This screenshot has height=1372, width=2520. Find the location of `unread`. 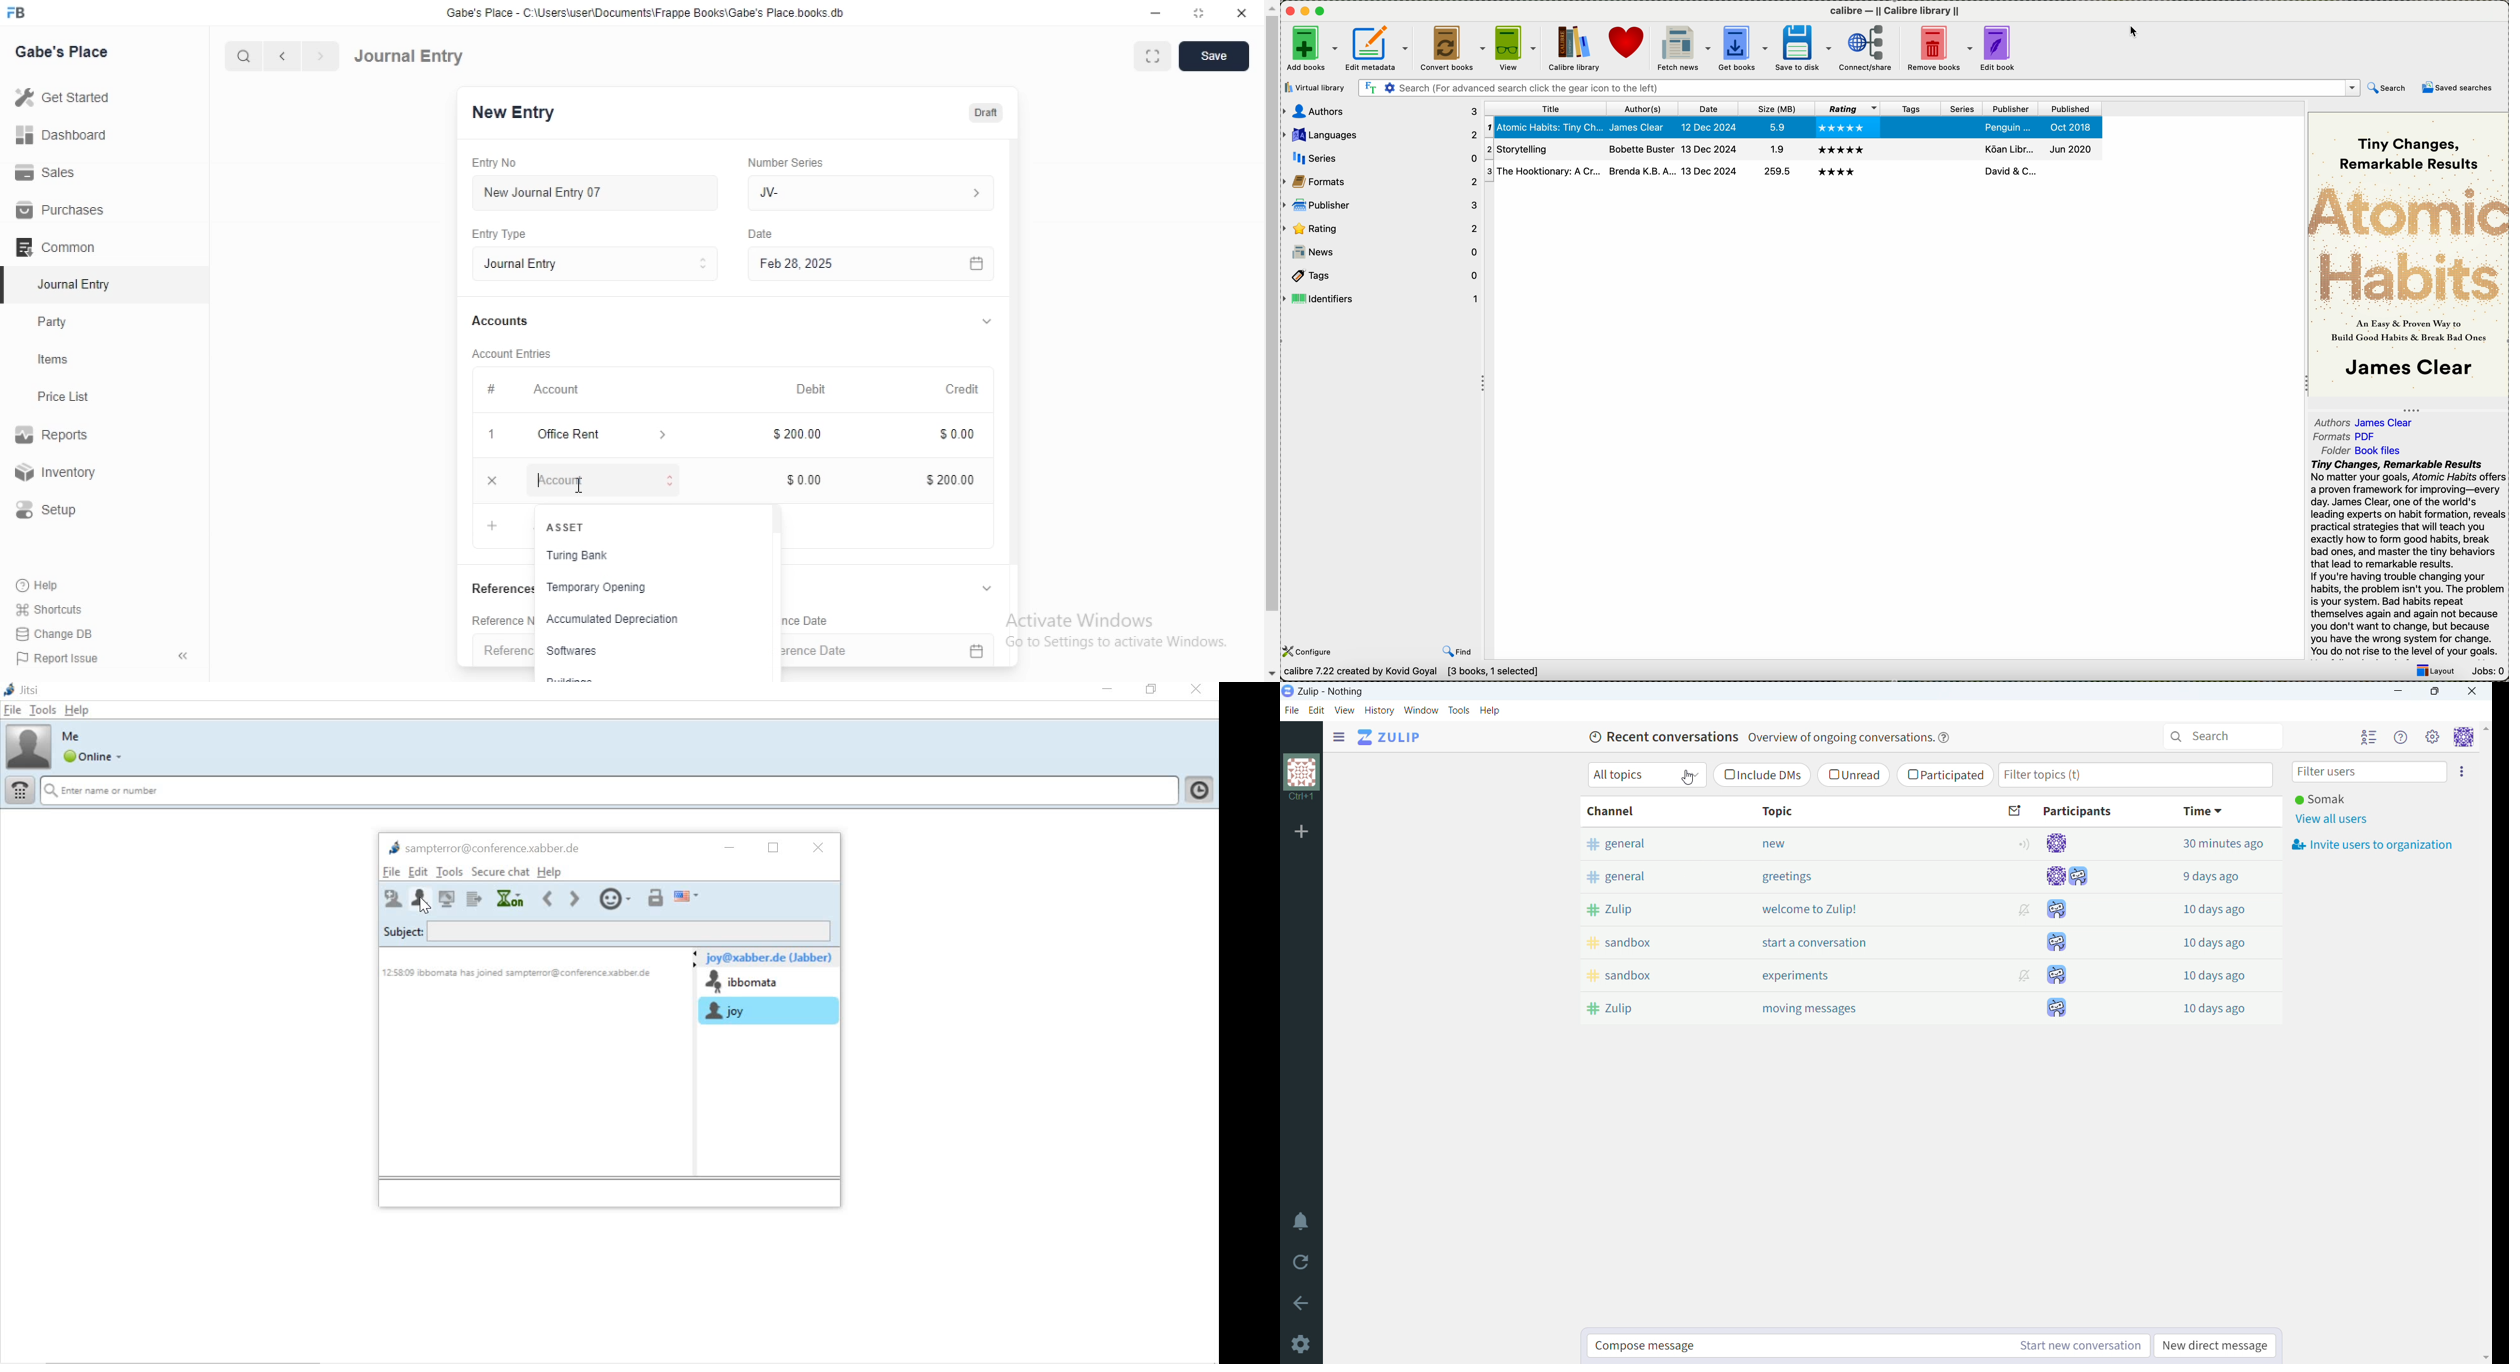

unread is located at coordinates (1854, 775).